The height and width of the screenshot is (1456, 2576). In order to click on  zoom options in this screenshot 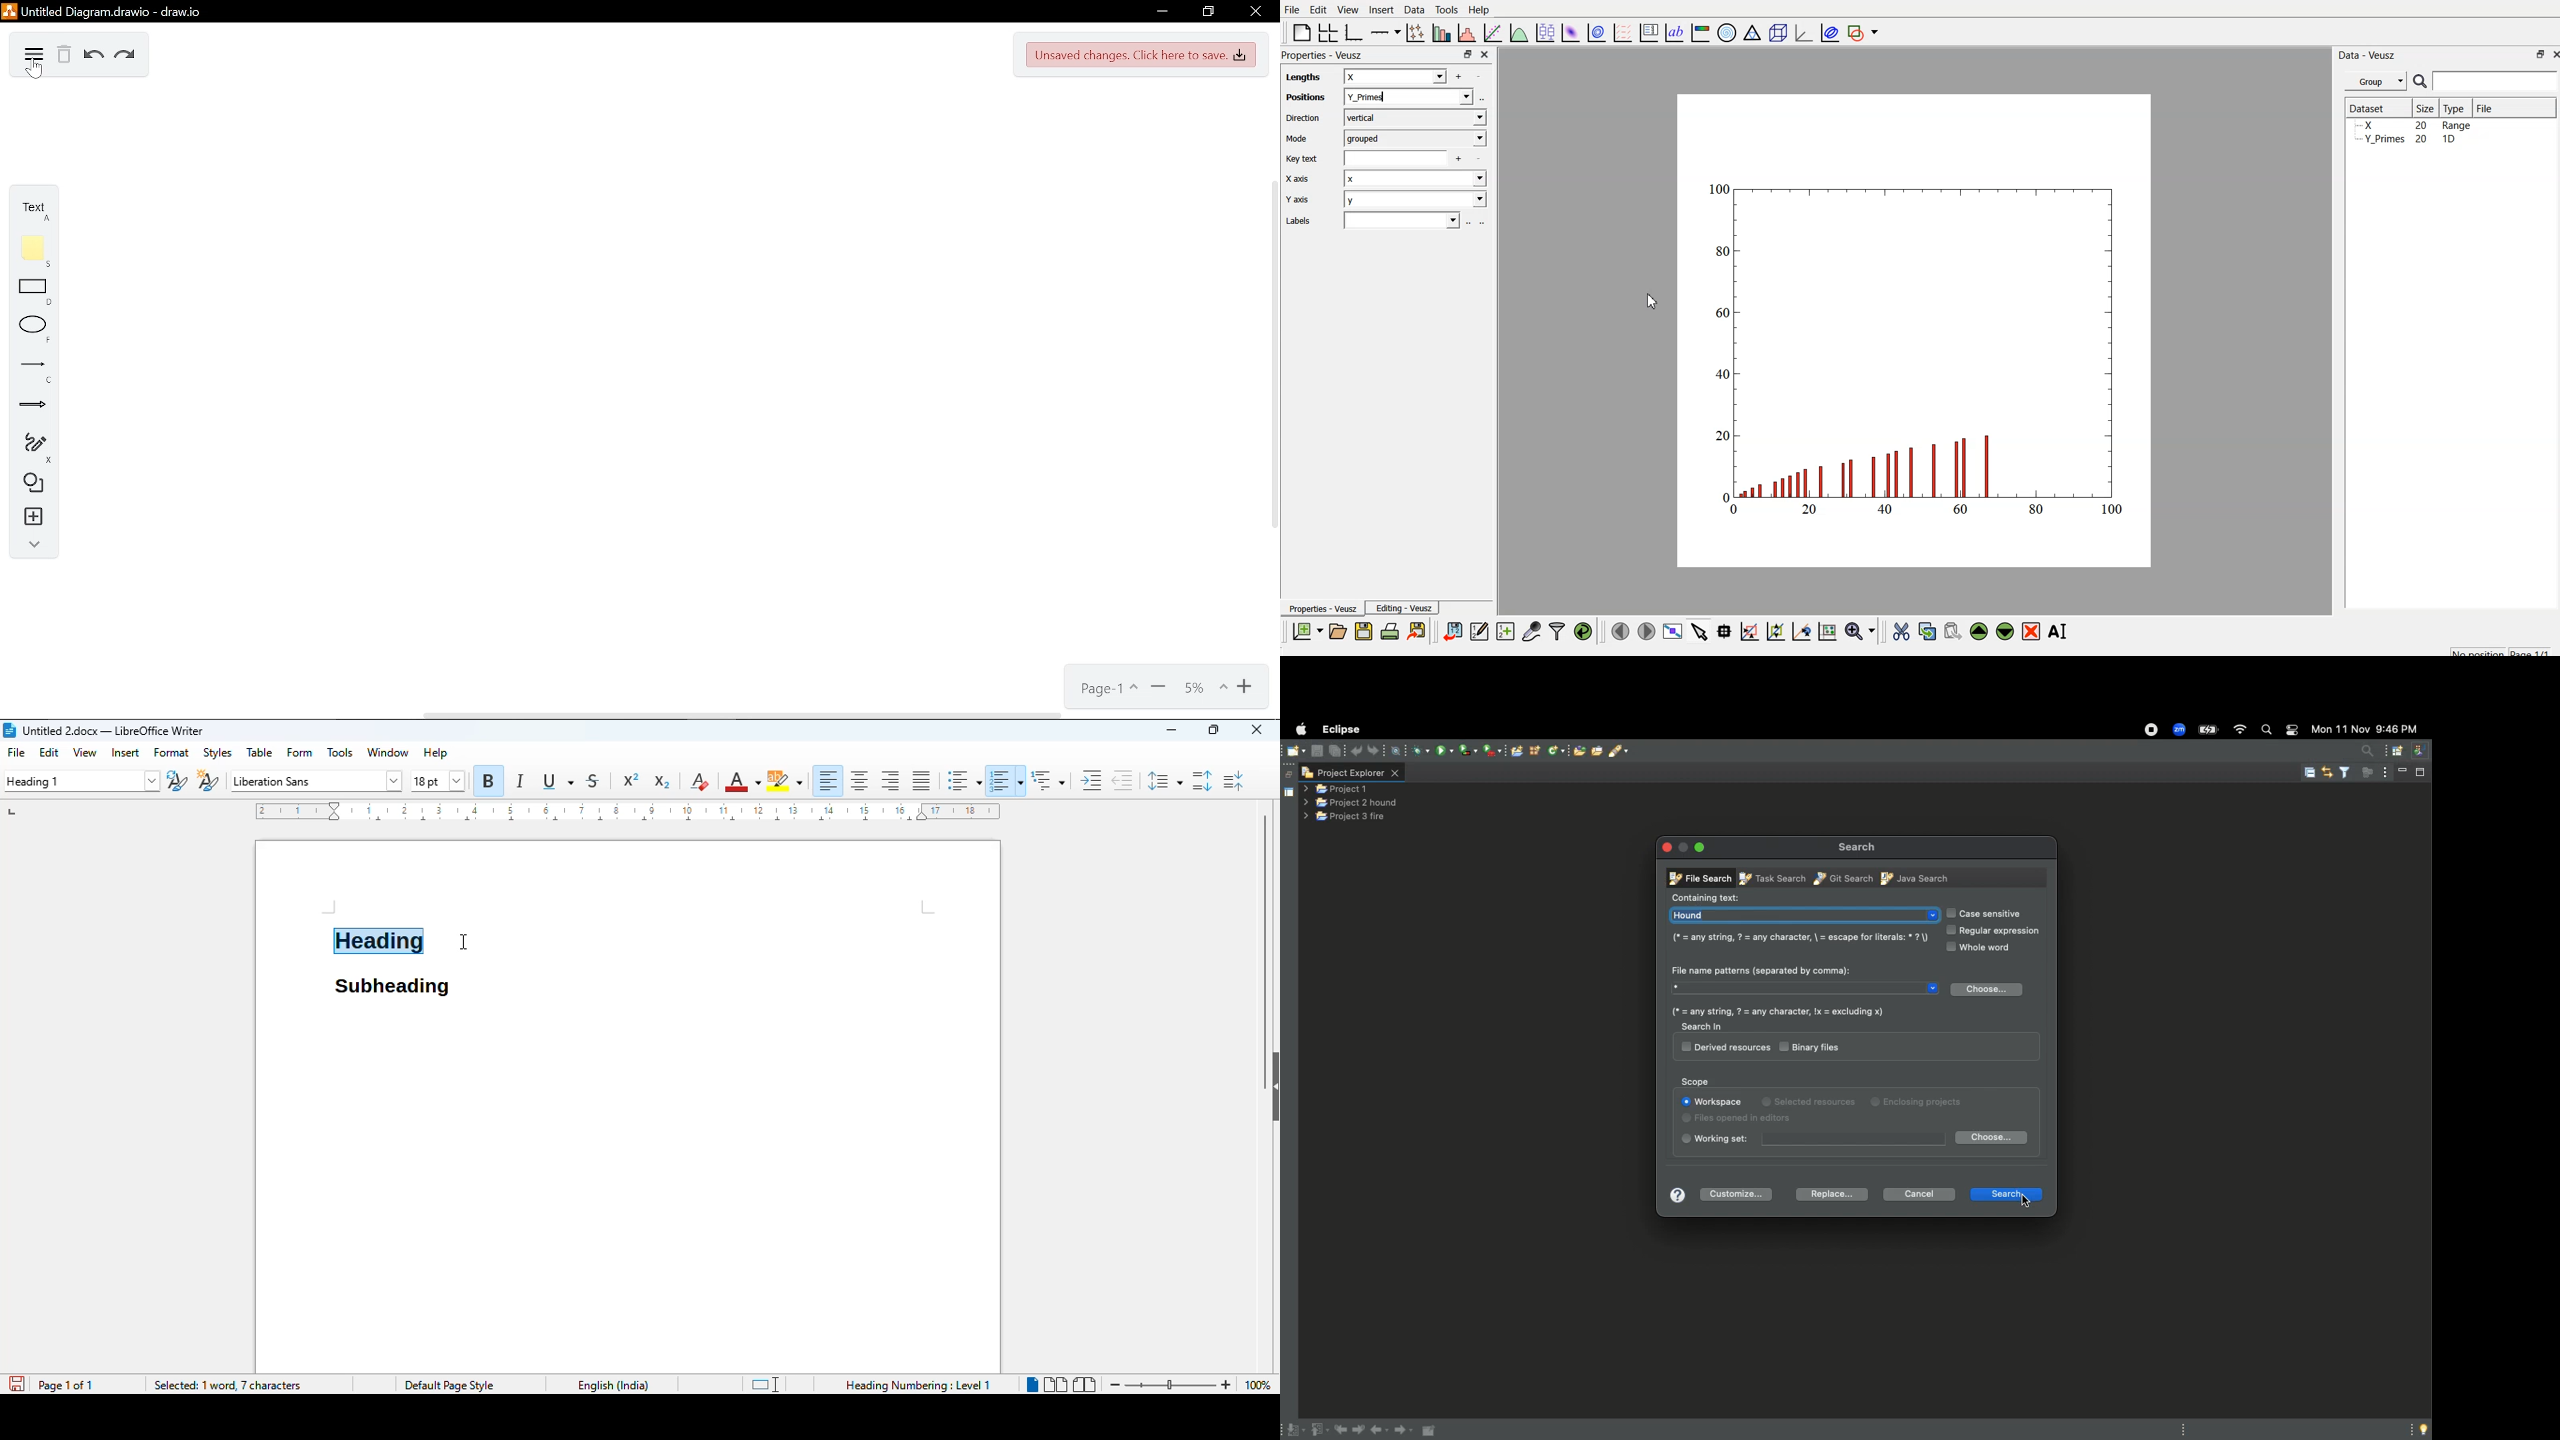, I will do `click(1198, 684)`.